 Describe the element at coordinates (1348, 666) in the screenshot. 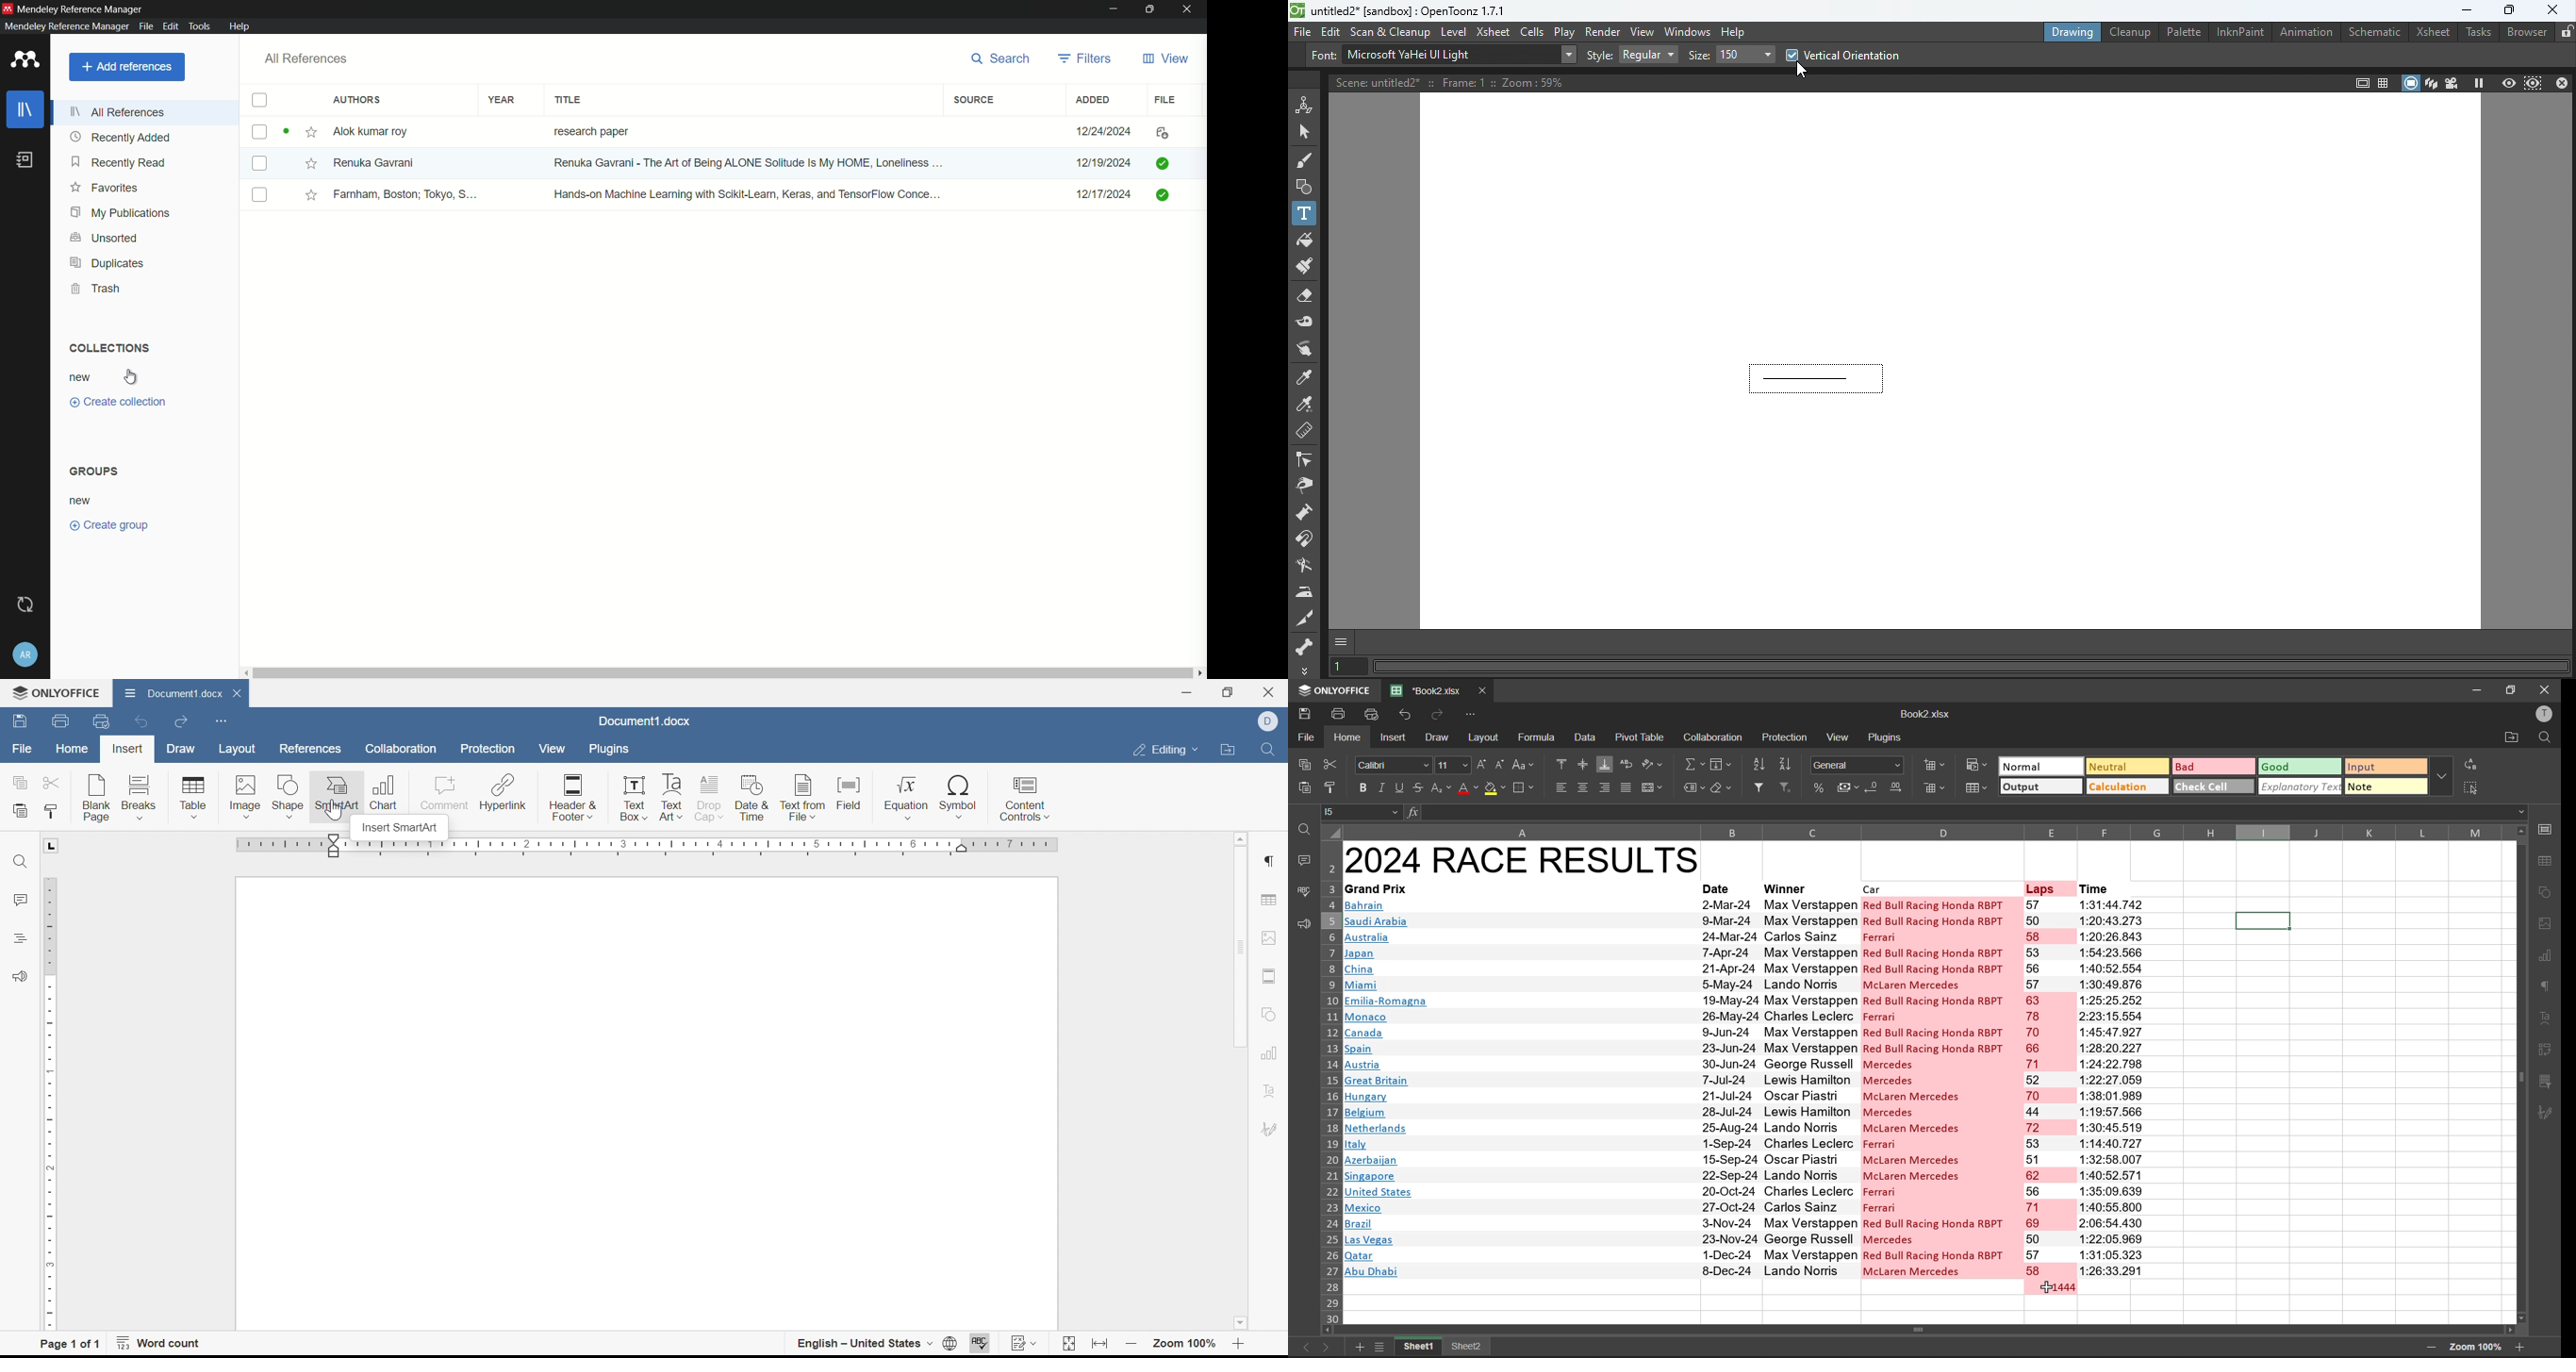

I see `Set the current frame` at that location.